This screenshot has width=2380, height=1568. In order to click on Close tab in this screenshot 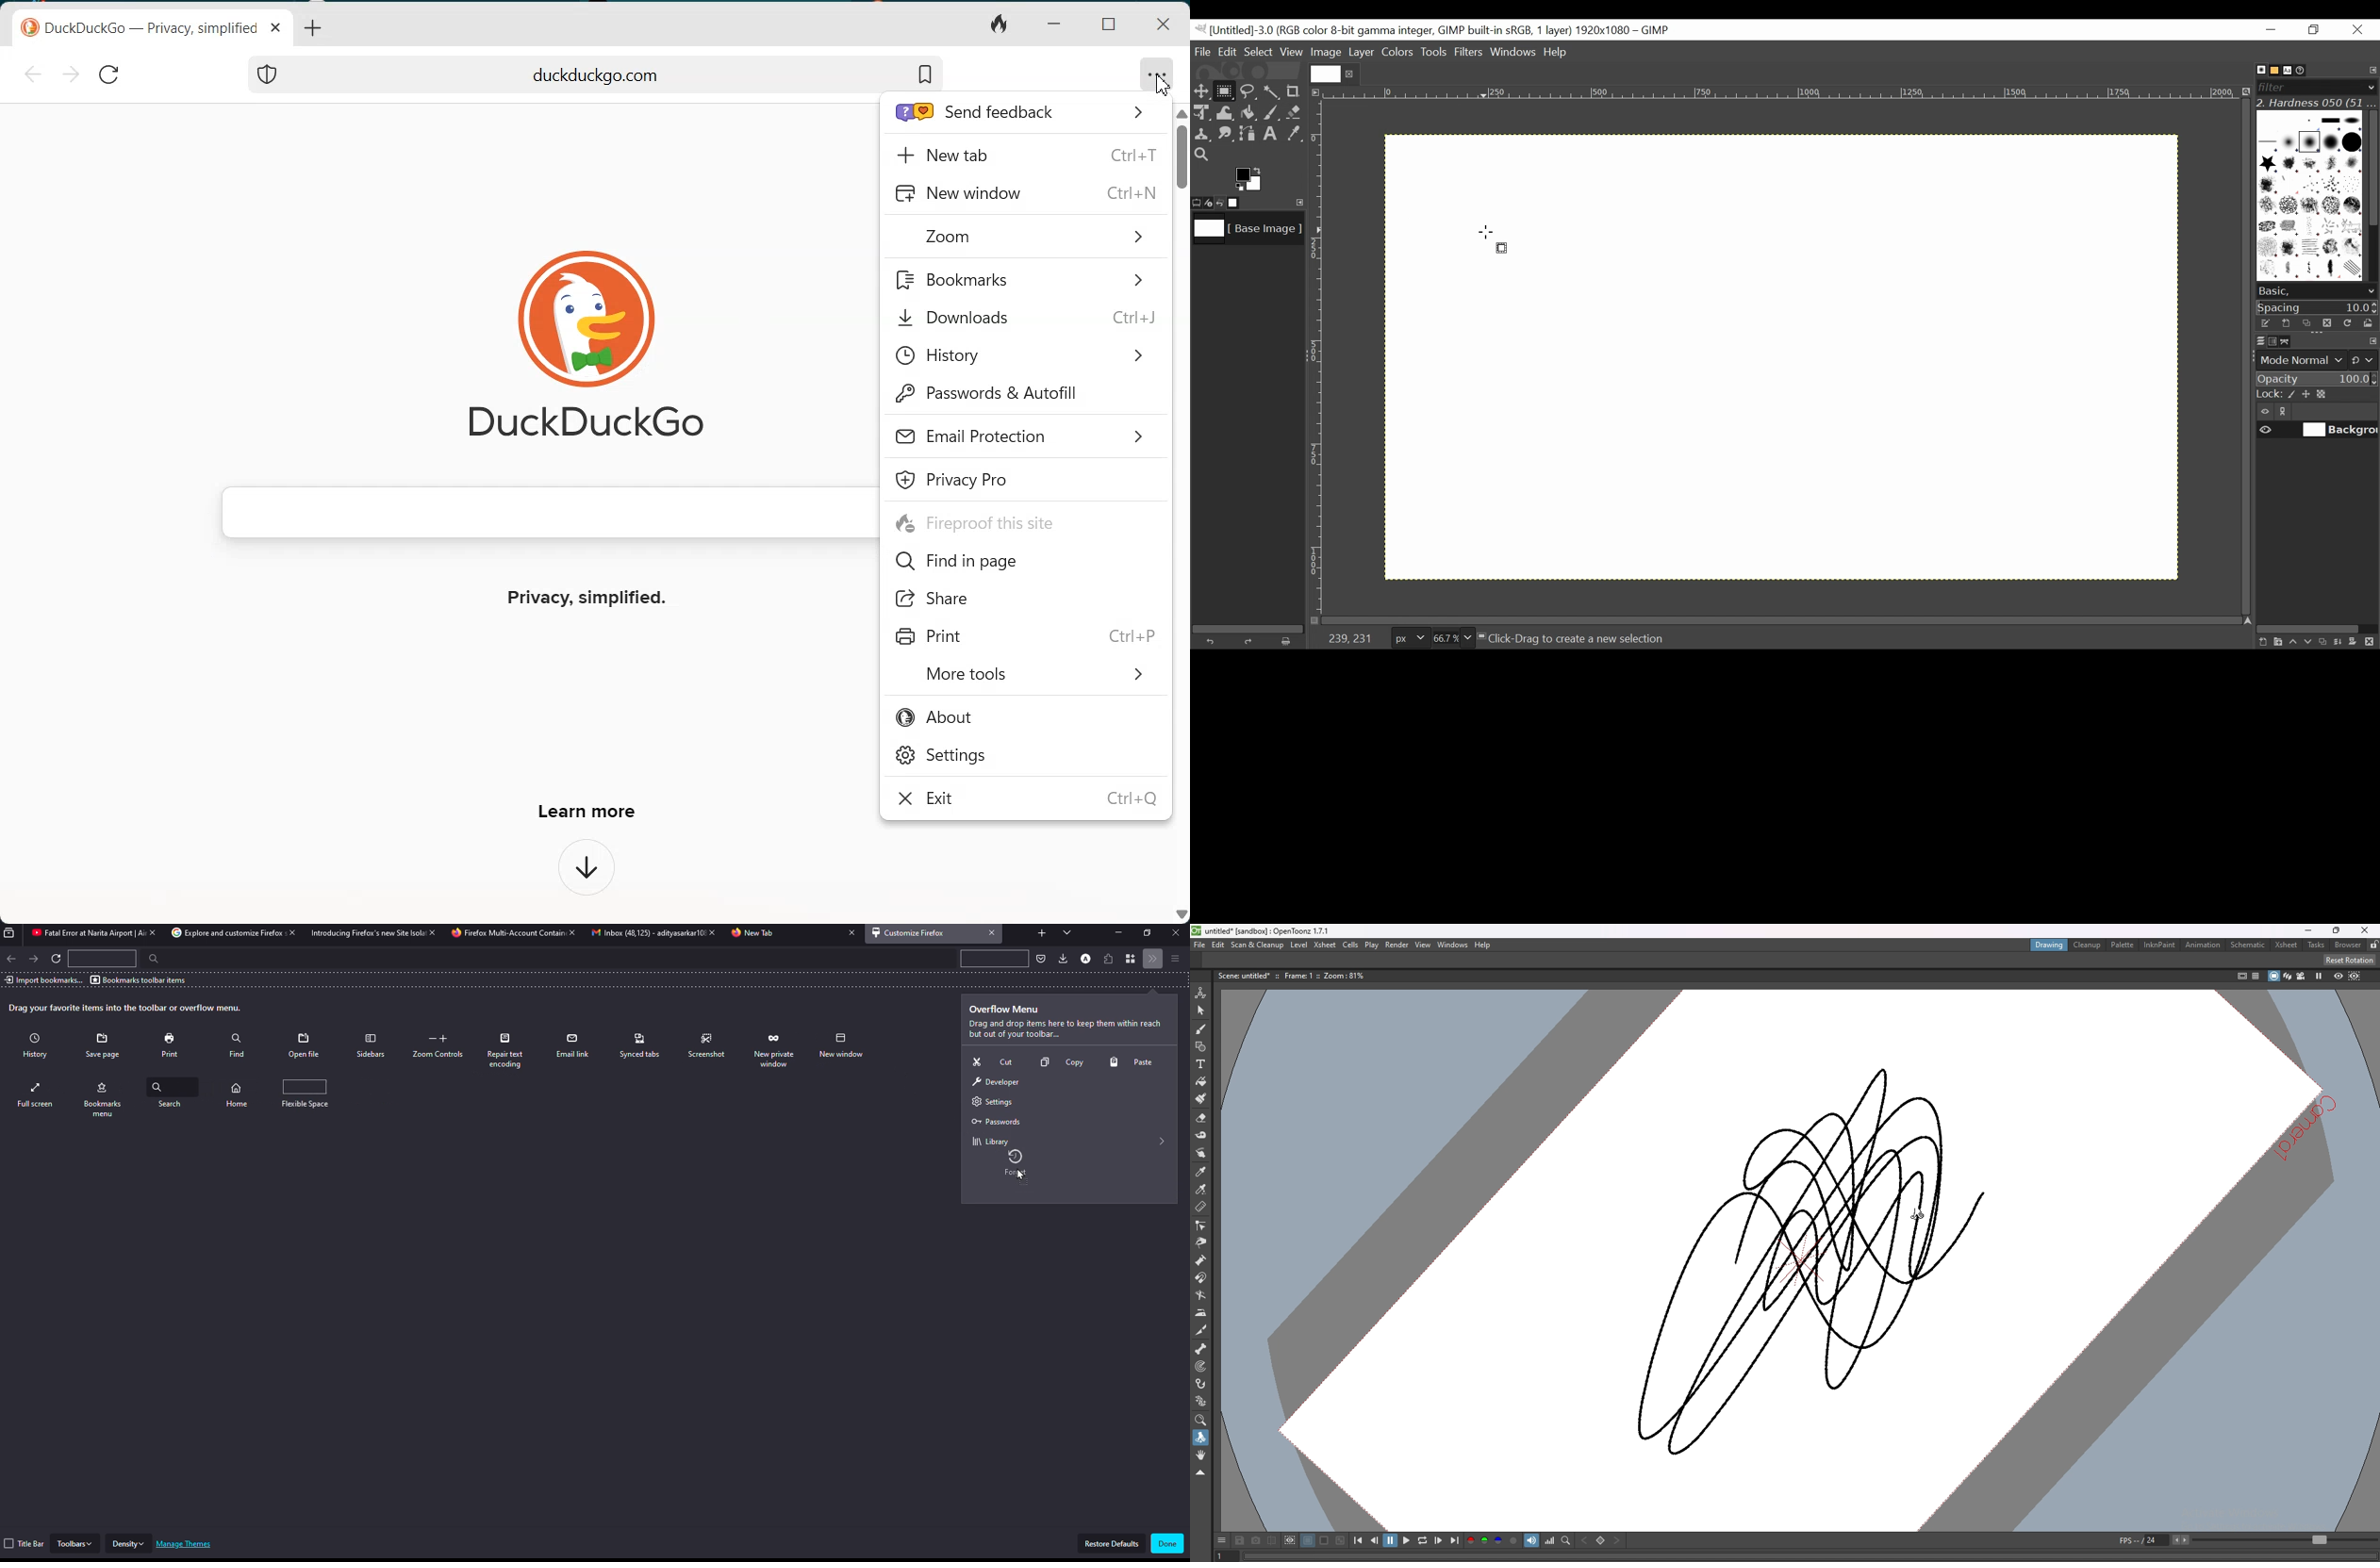, I will do `click(276, 27)`.